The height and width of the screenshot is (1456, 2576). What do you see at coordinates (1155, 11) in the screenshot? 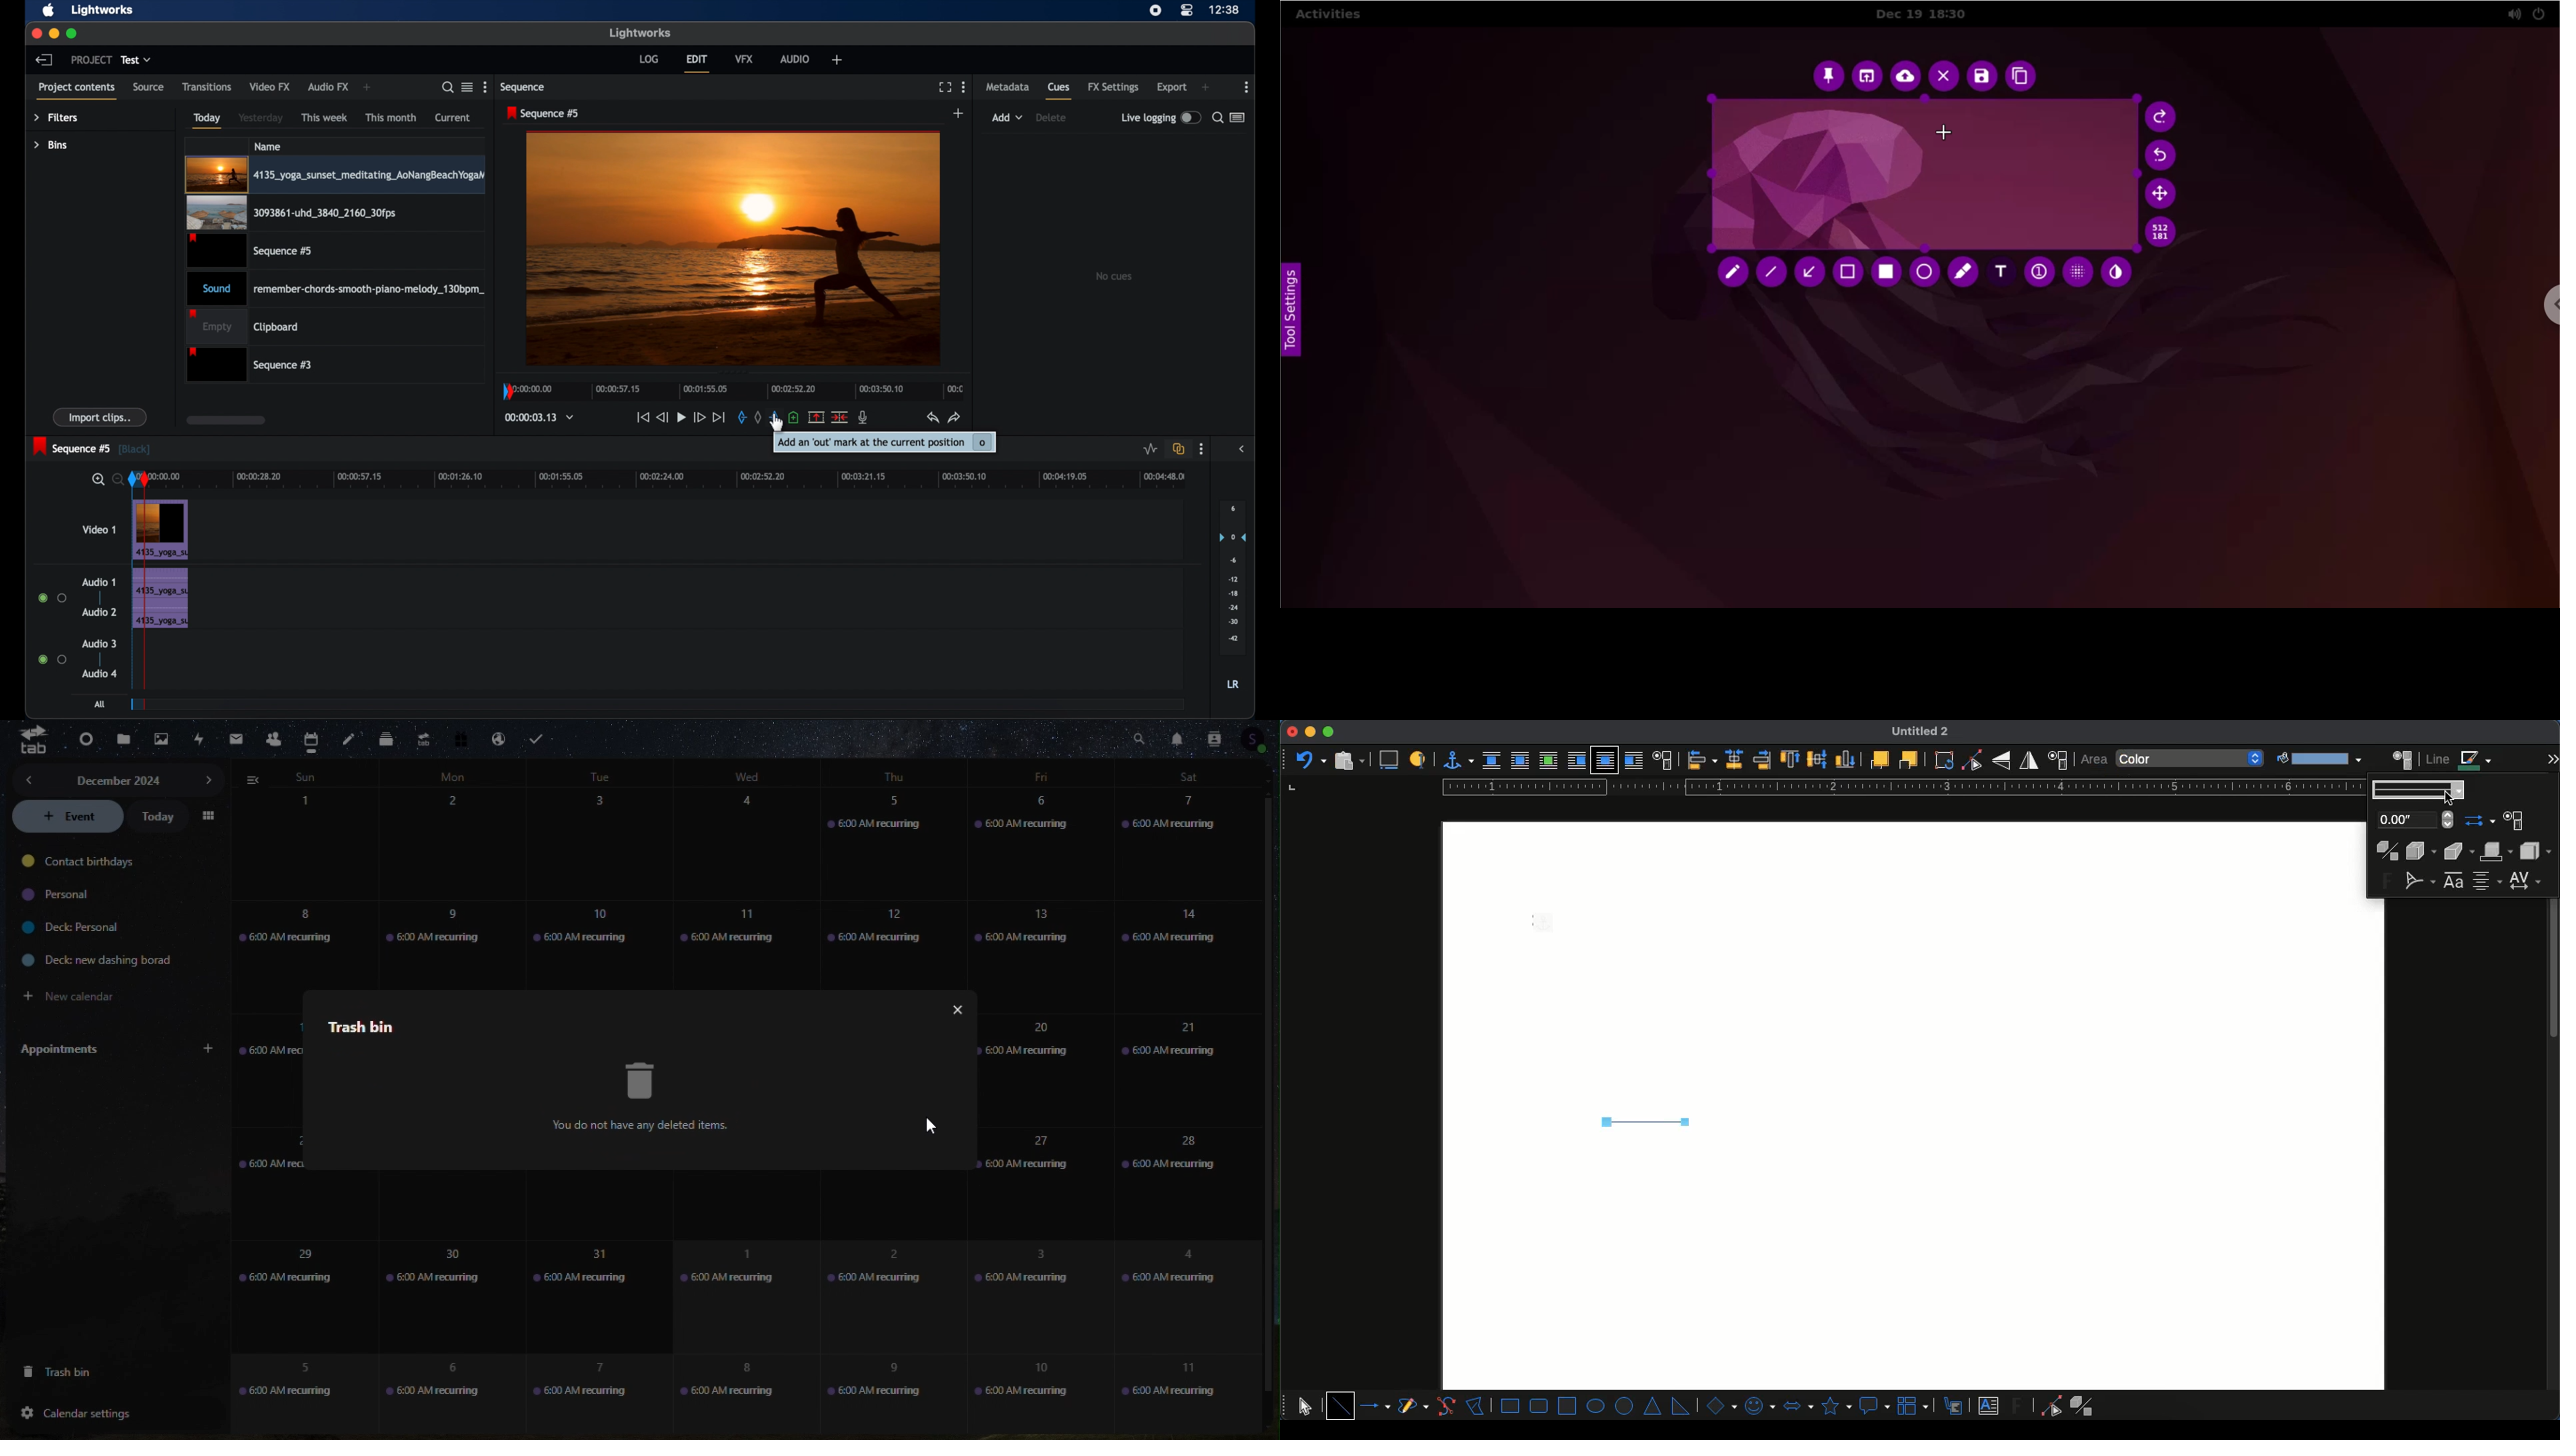
I see `screen recorder icon` at bounding box center [1155, 11].